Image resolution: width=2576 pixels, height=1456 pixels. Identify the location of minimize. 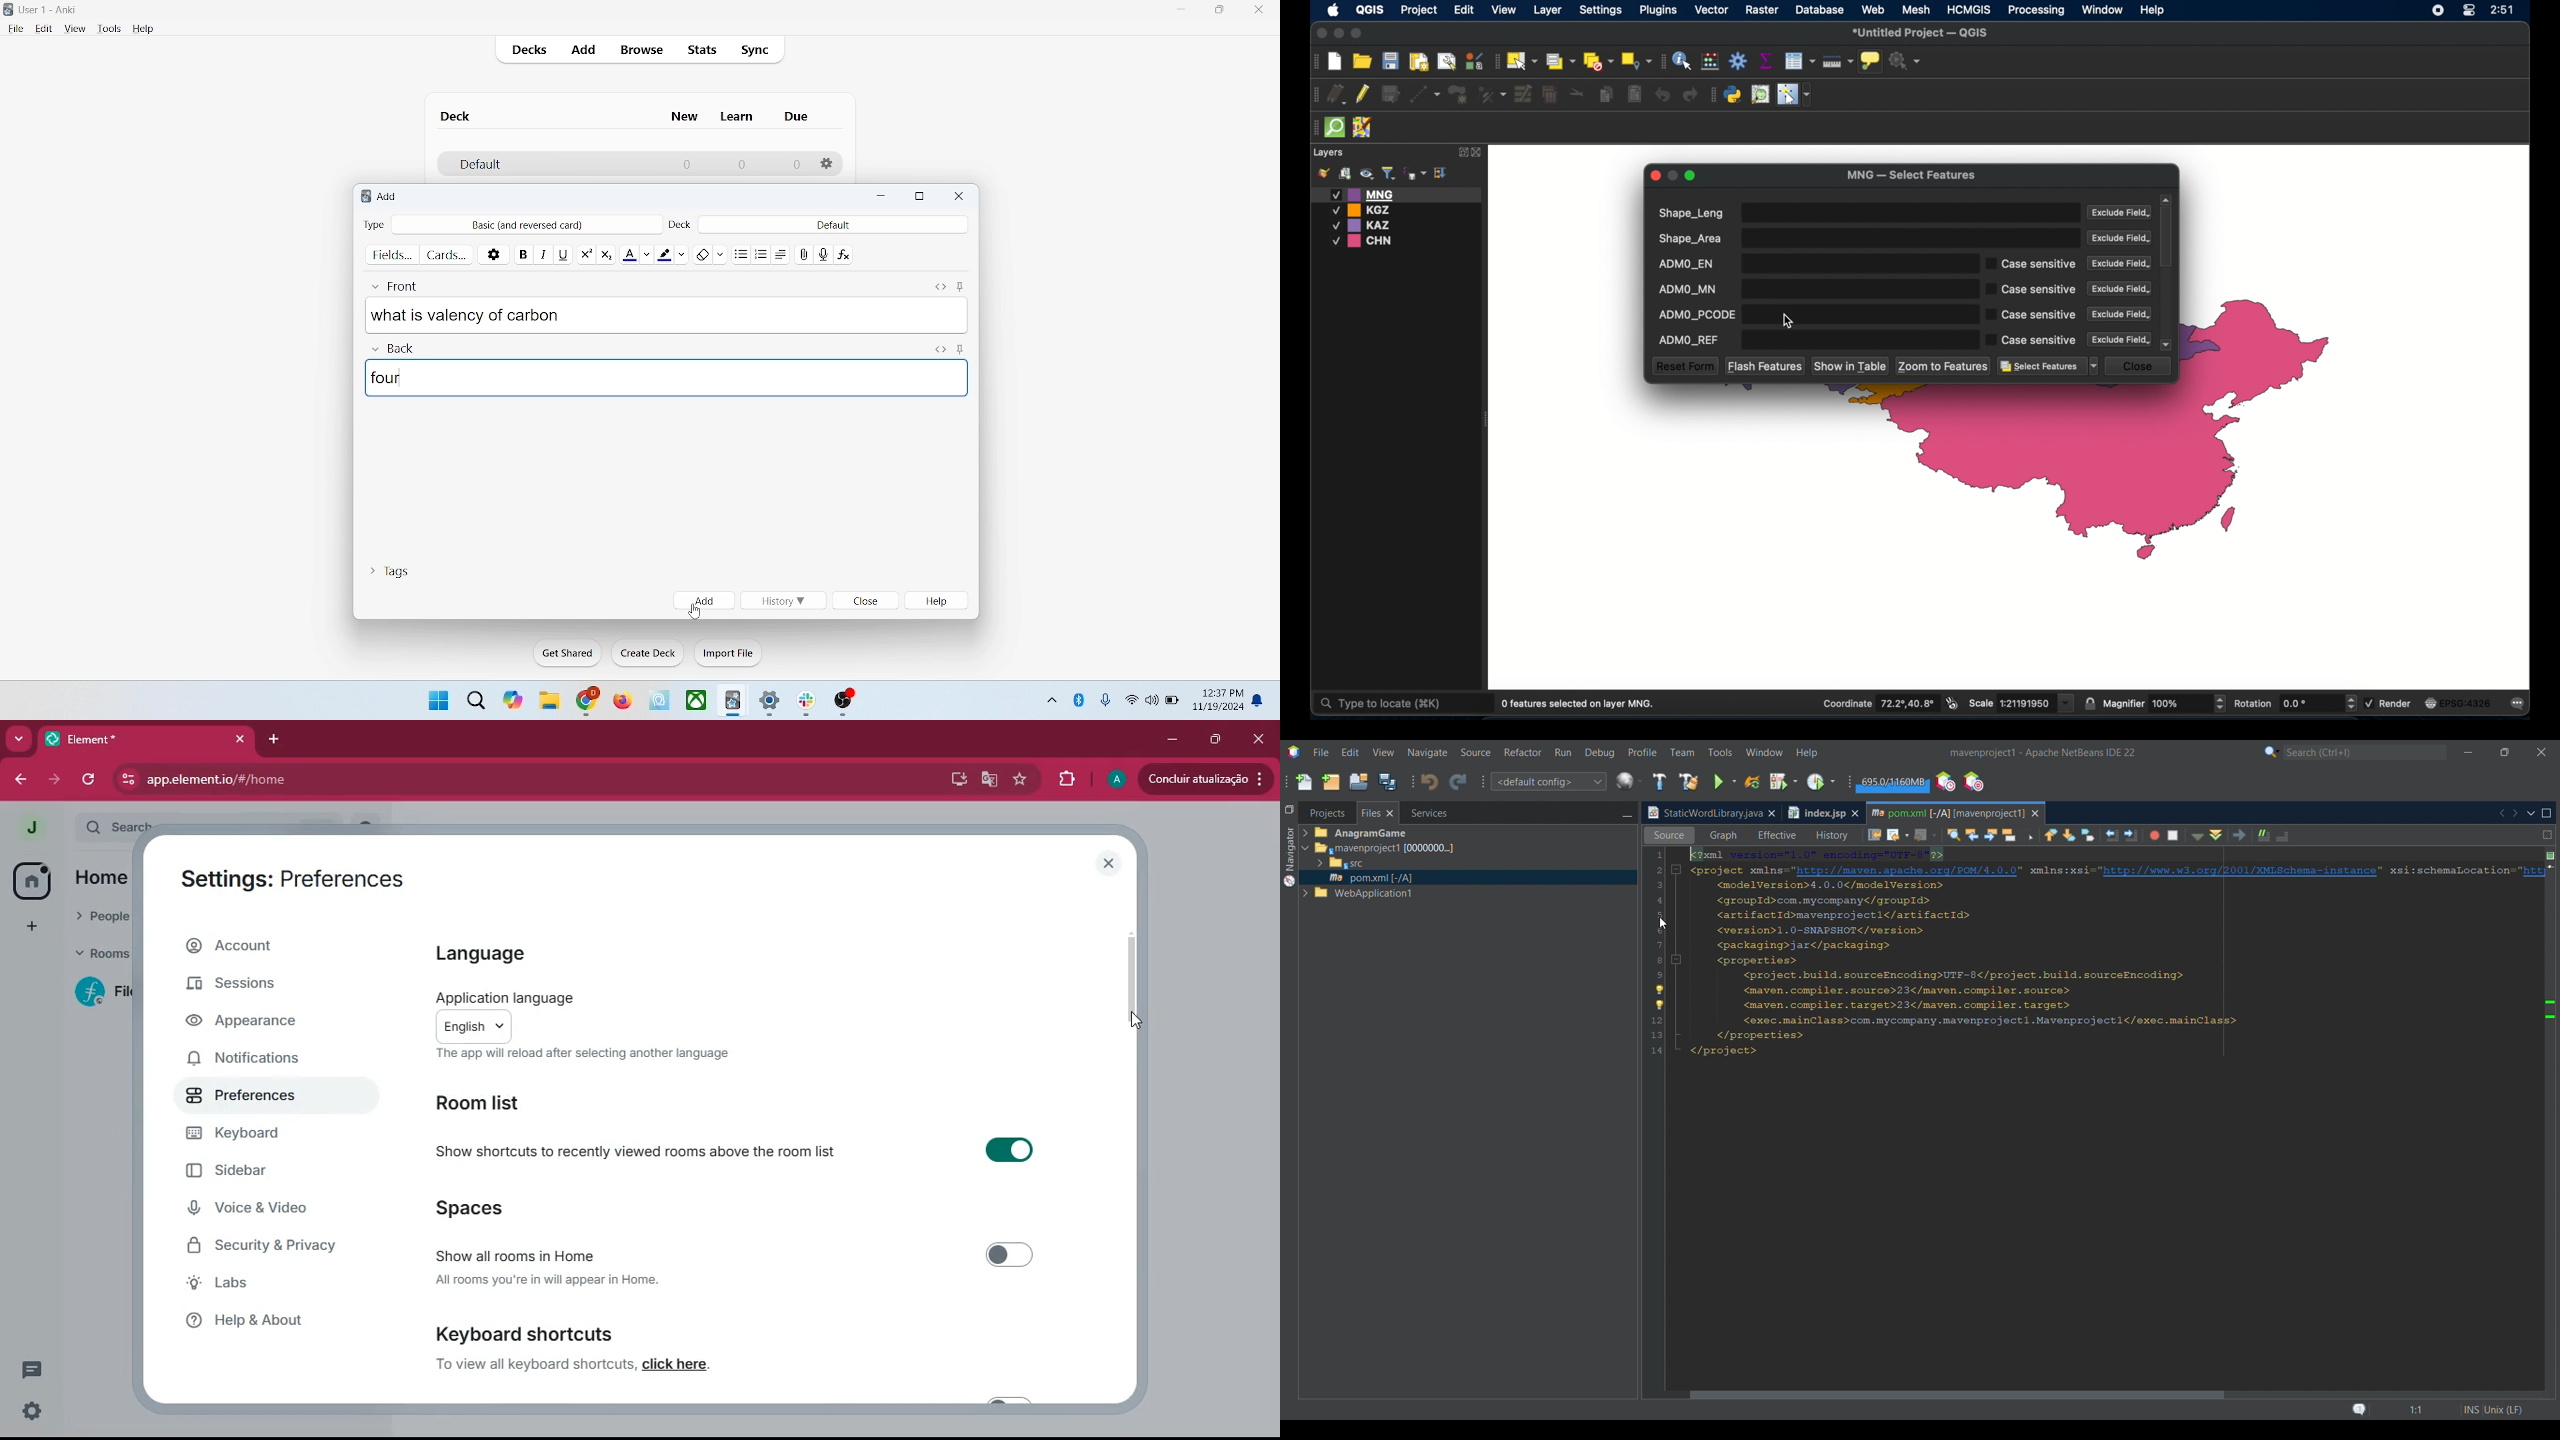
(1183, 10).